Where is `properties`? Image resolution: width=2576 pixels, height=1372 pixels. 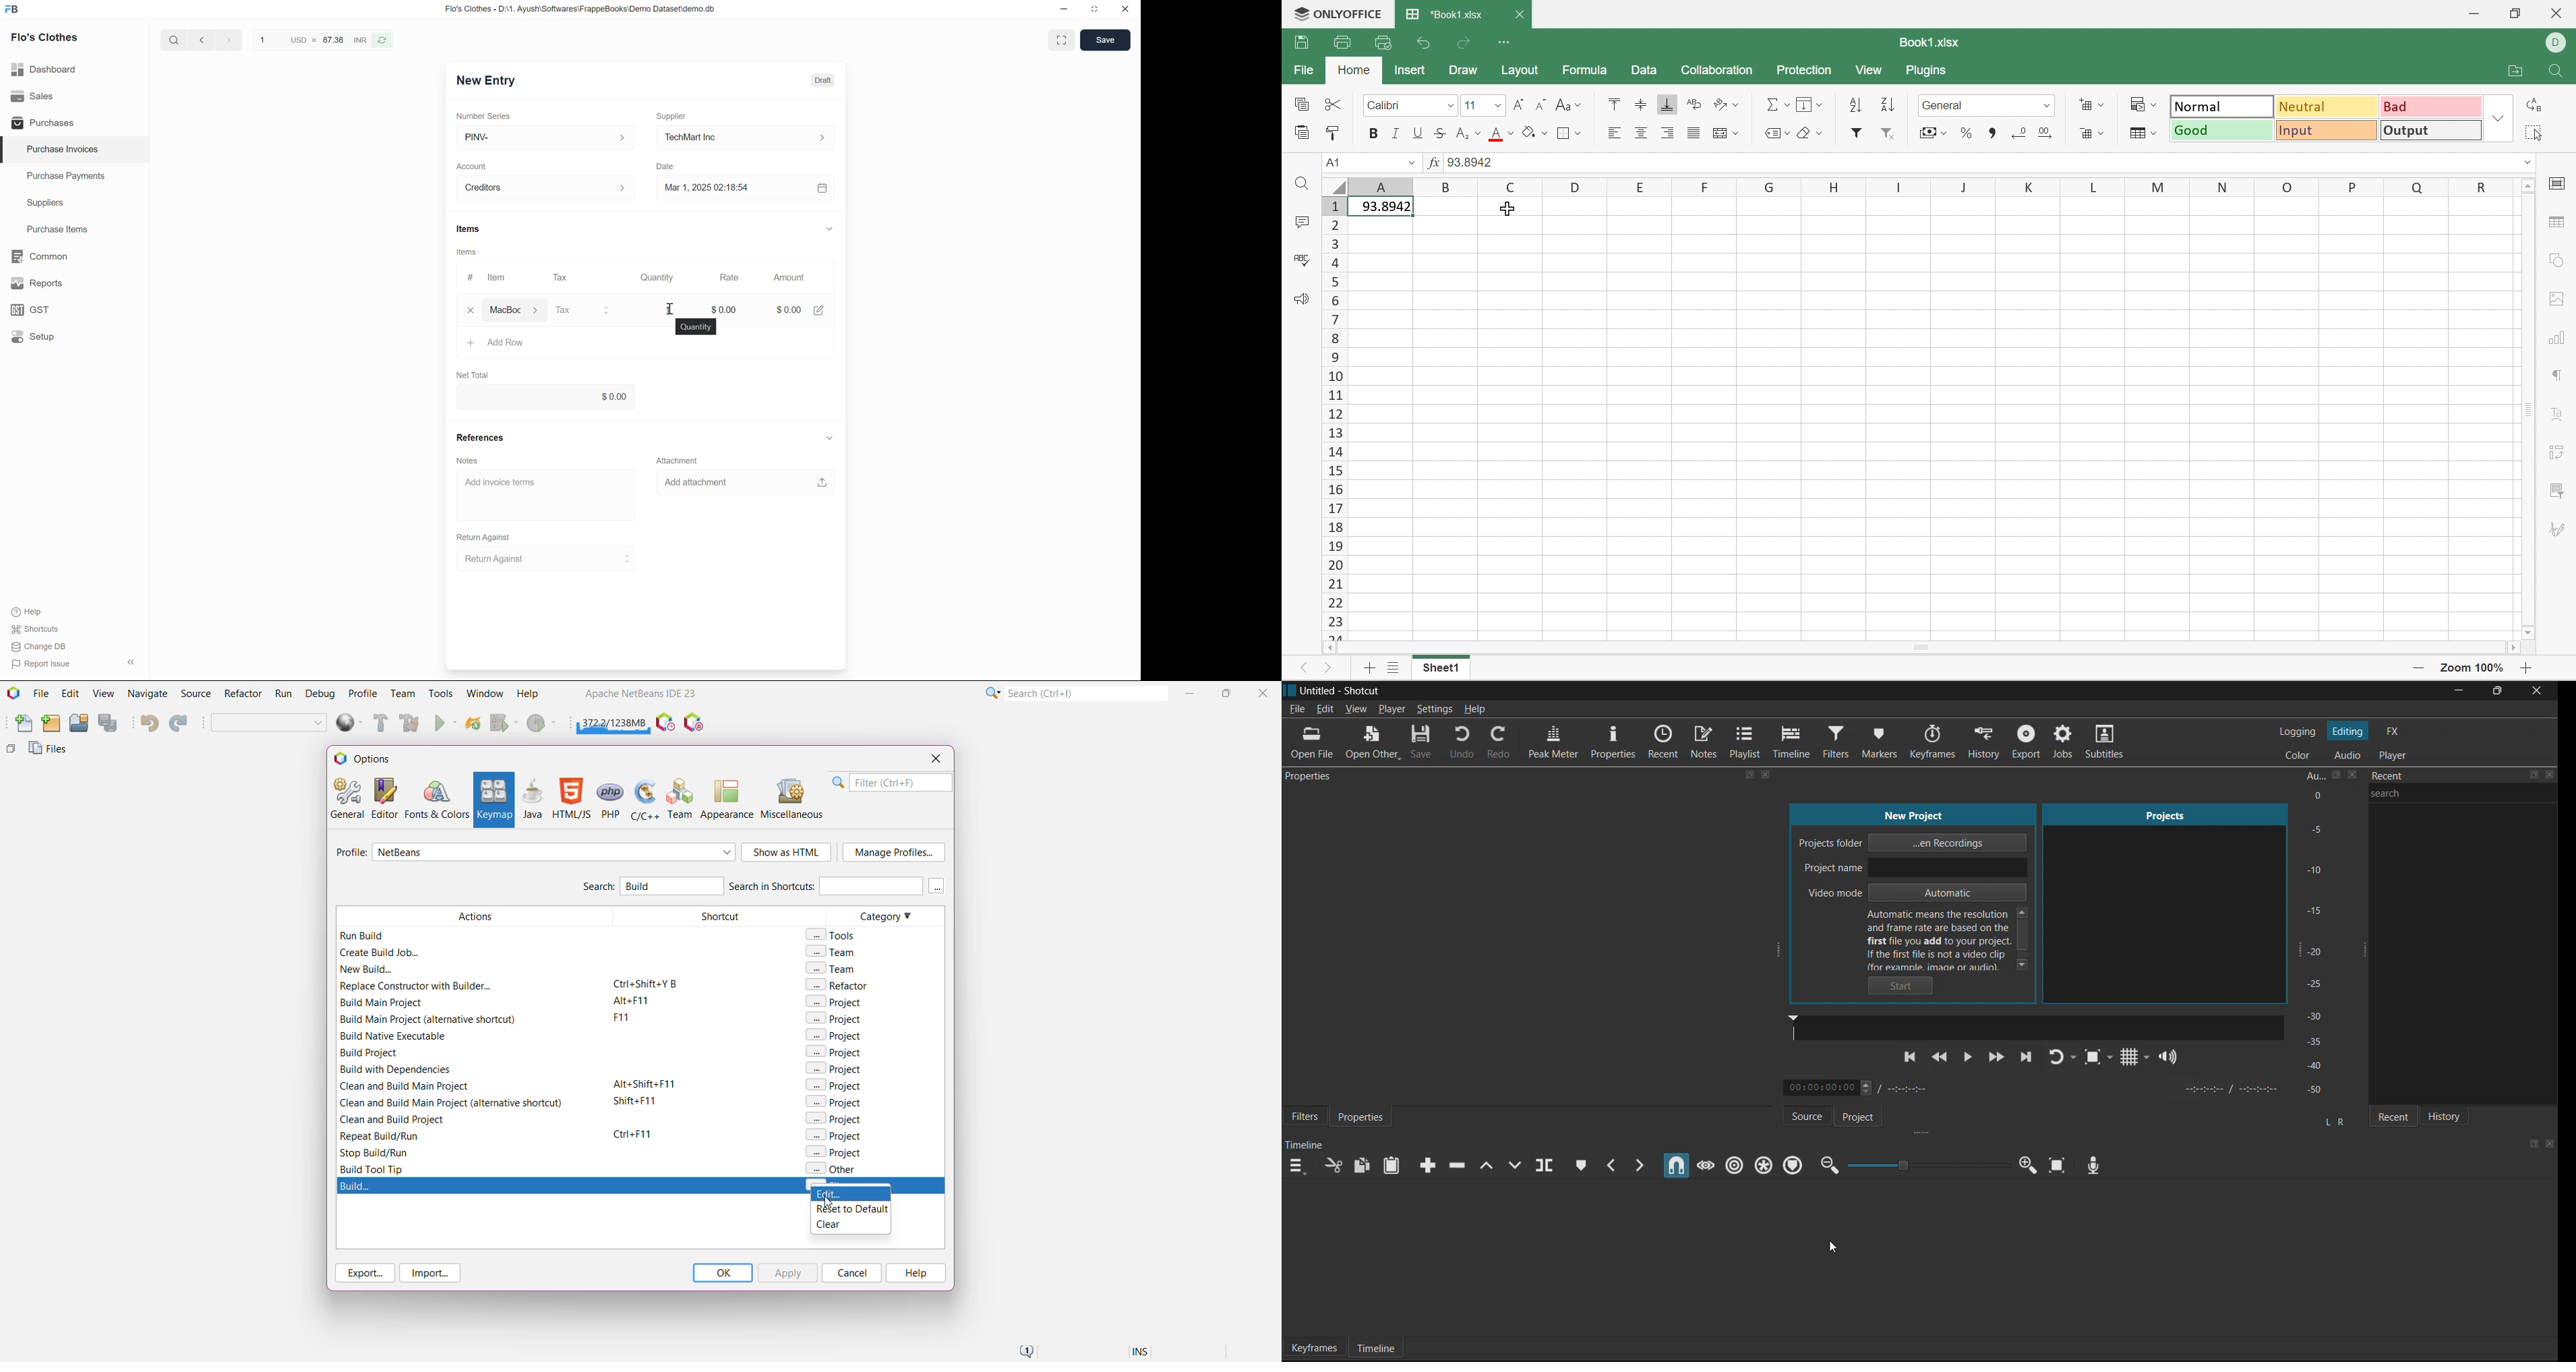
properties is located at coordinates (1312, 777).